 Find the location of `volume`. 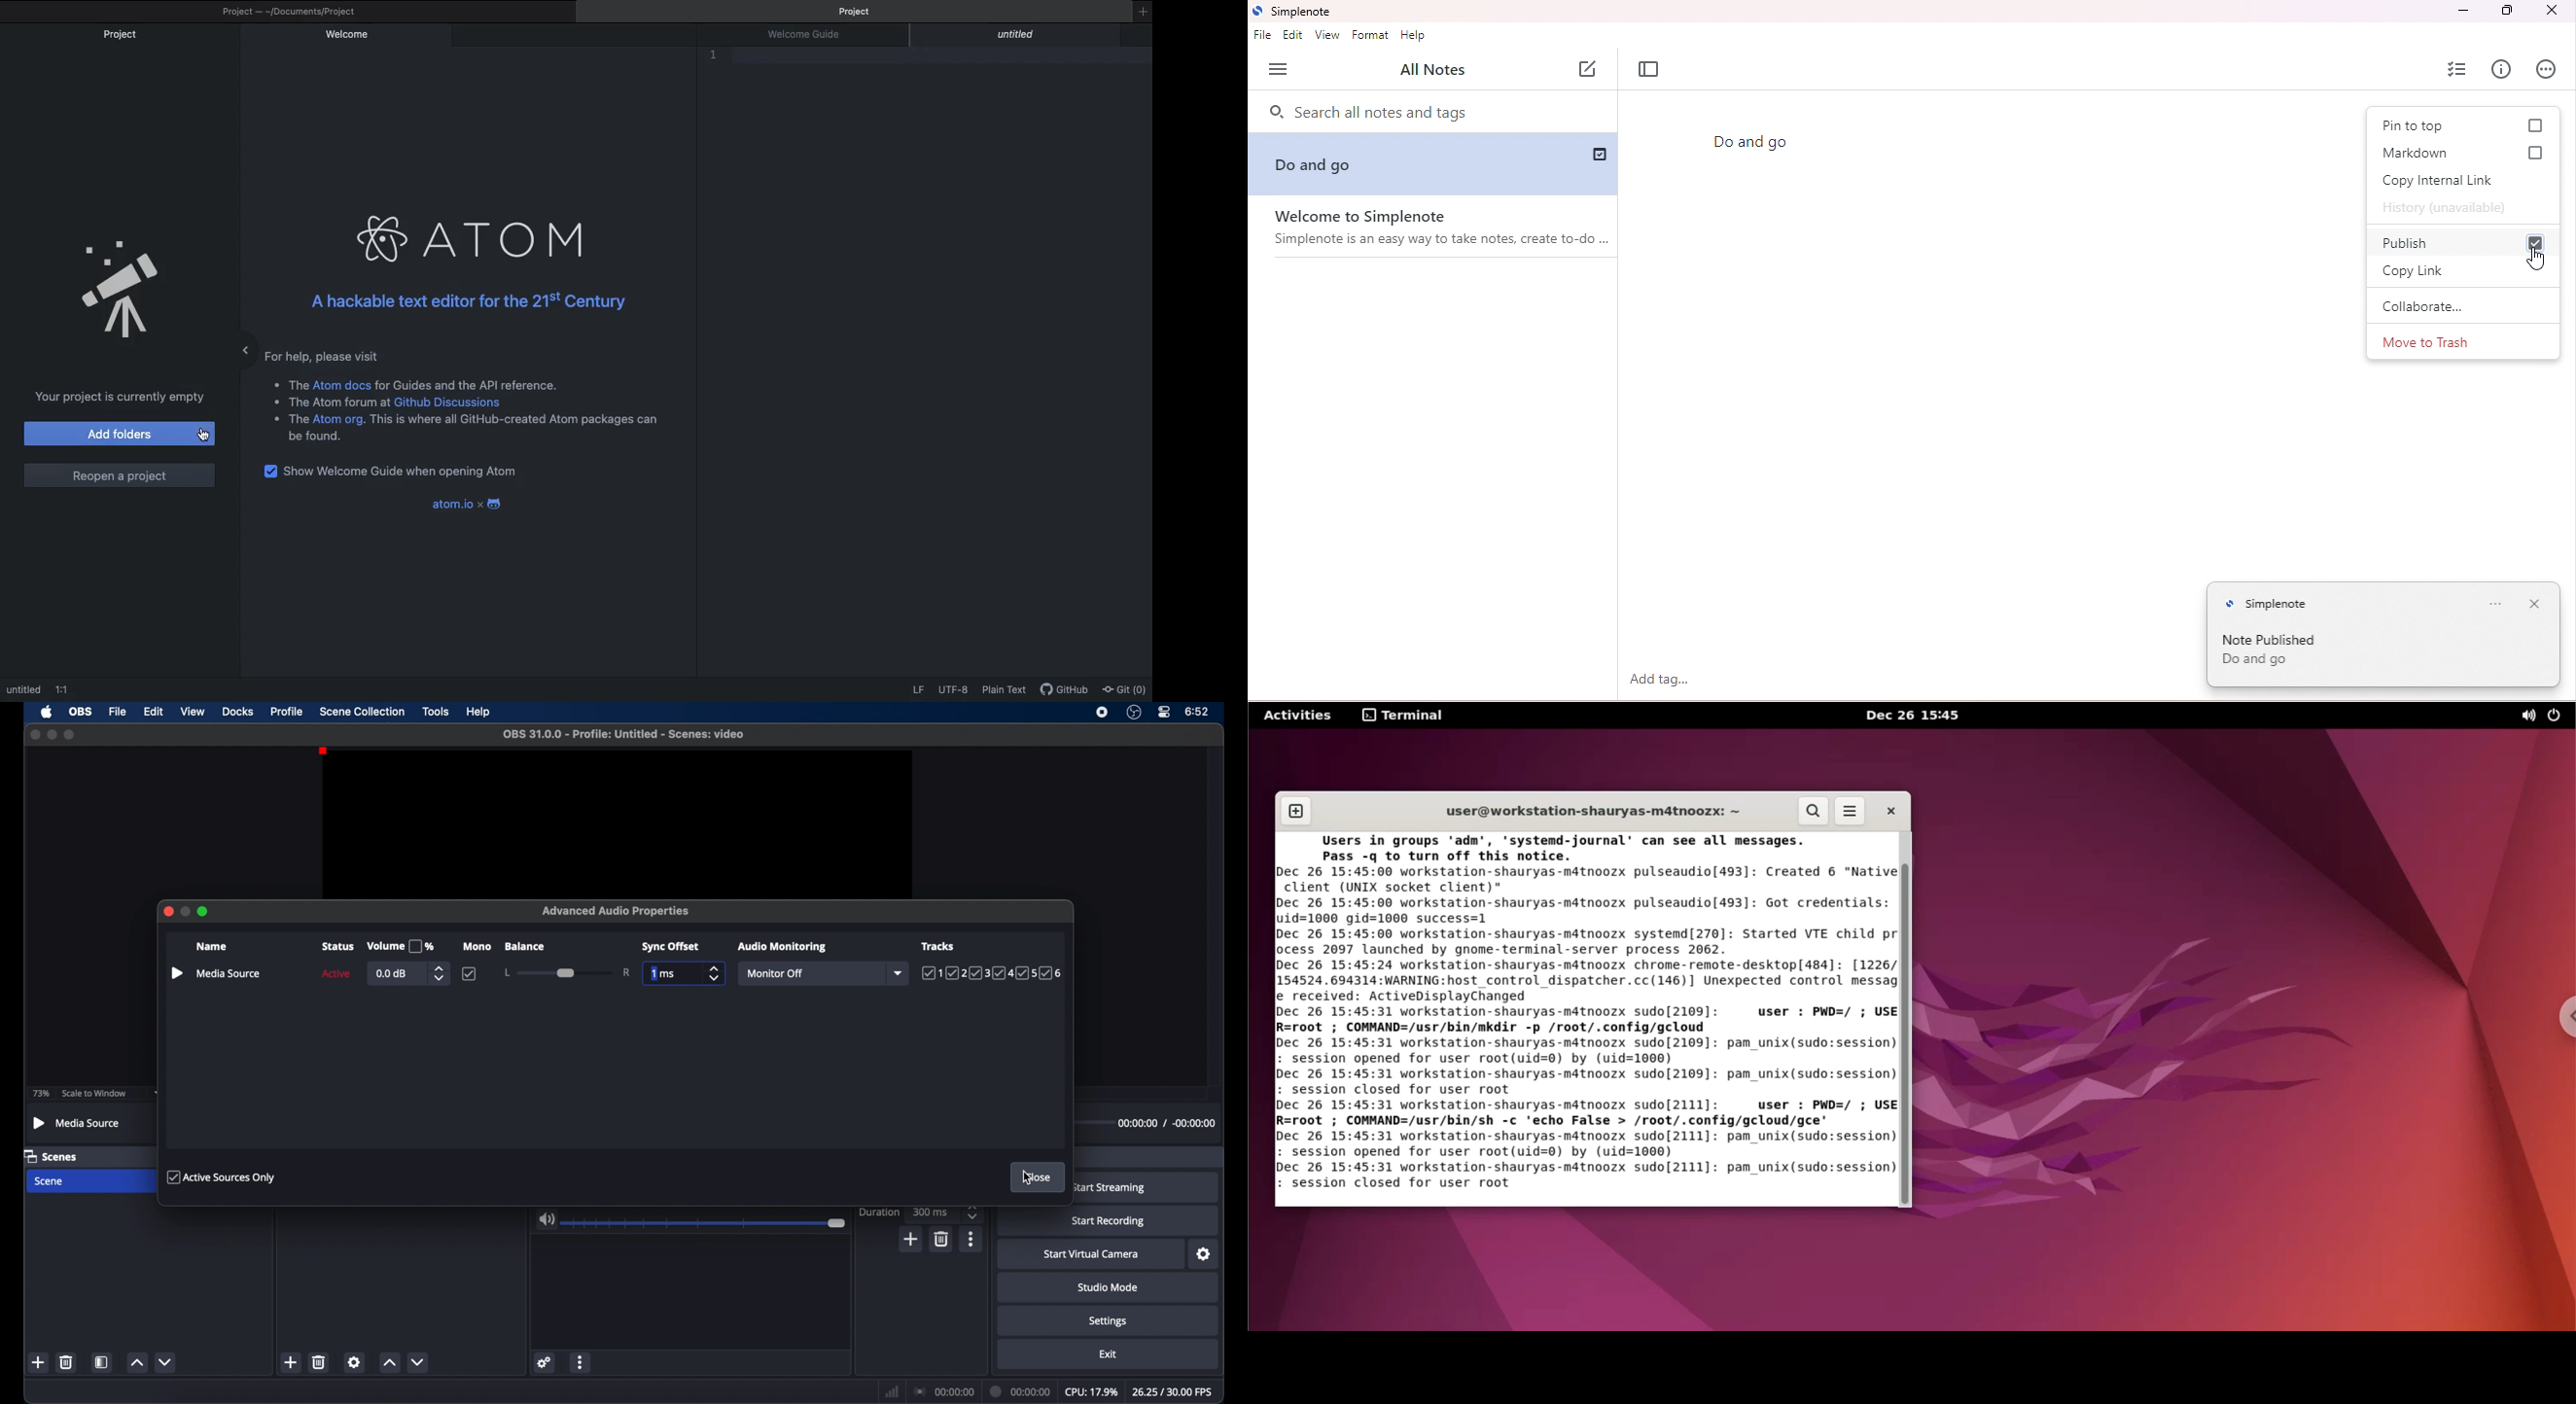

volume is located at coordinates (546, 1219).